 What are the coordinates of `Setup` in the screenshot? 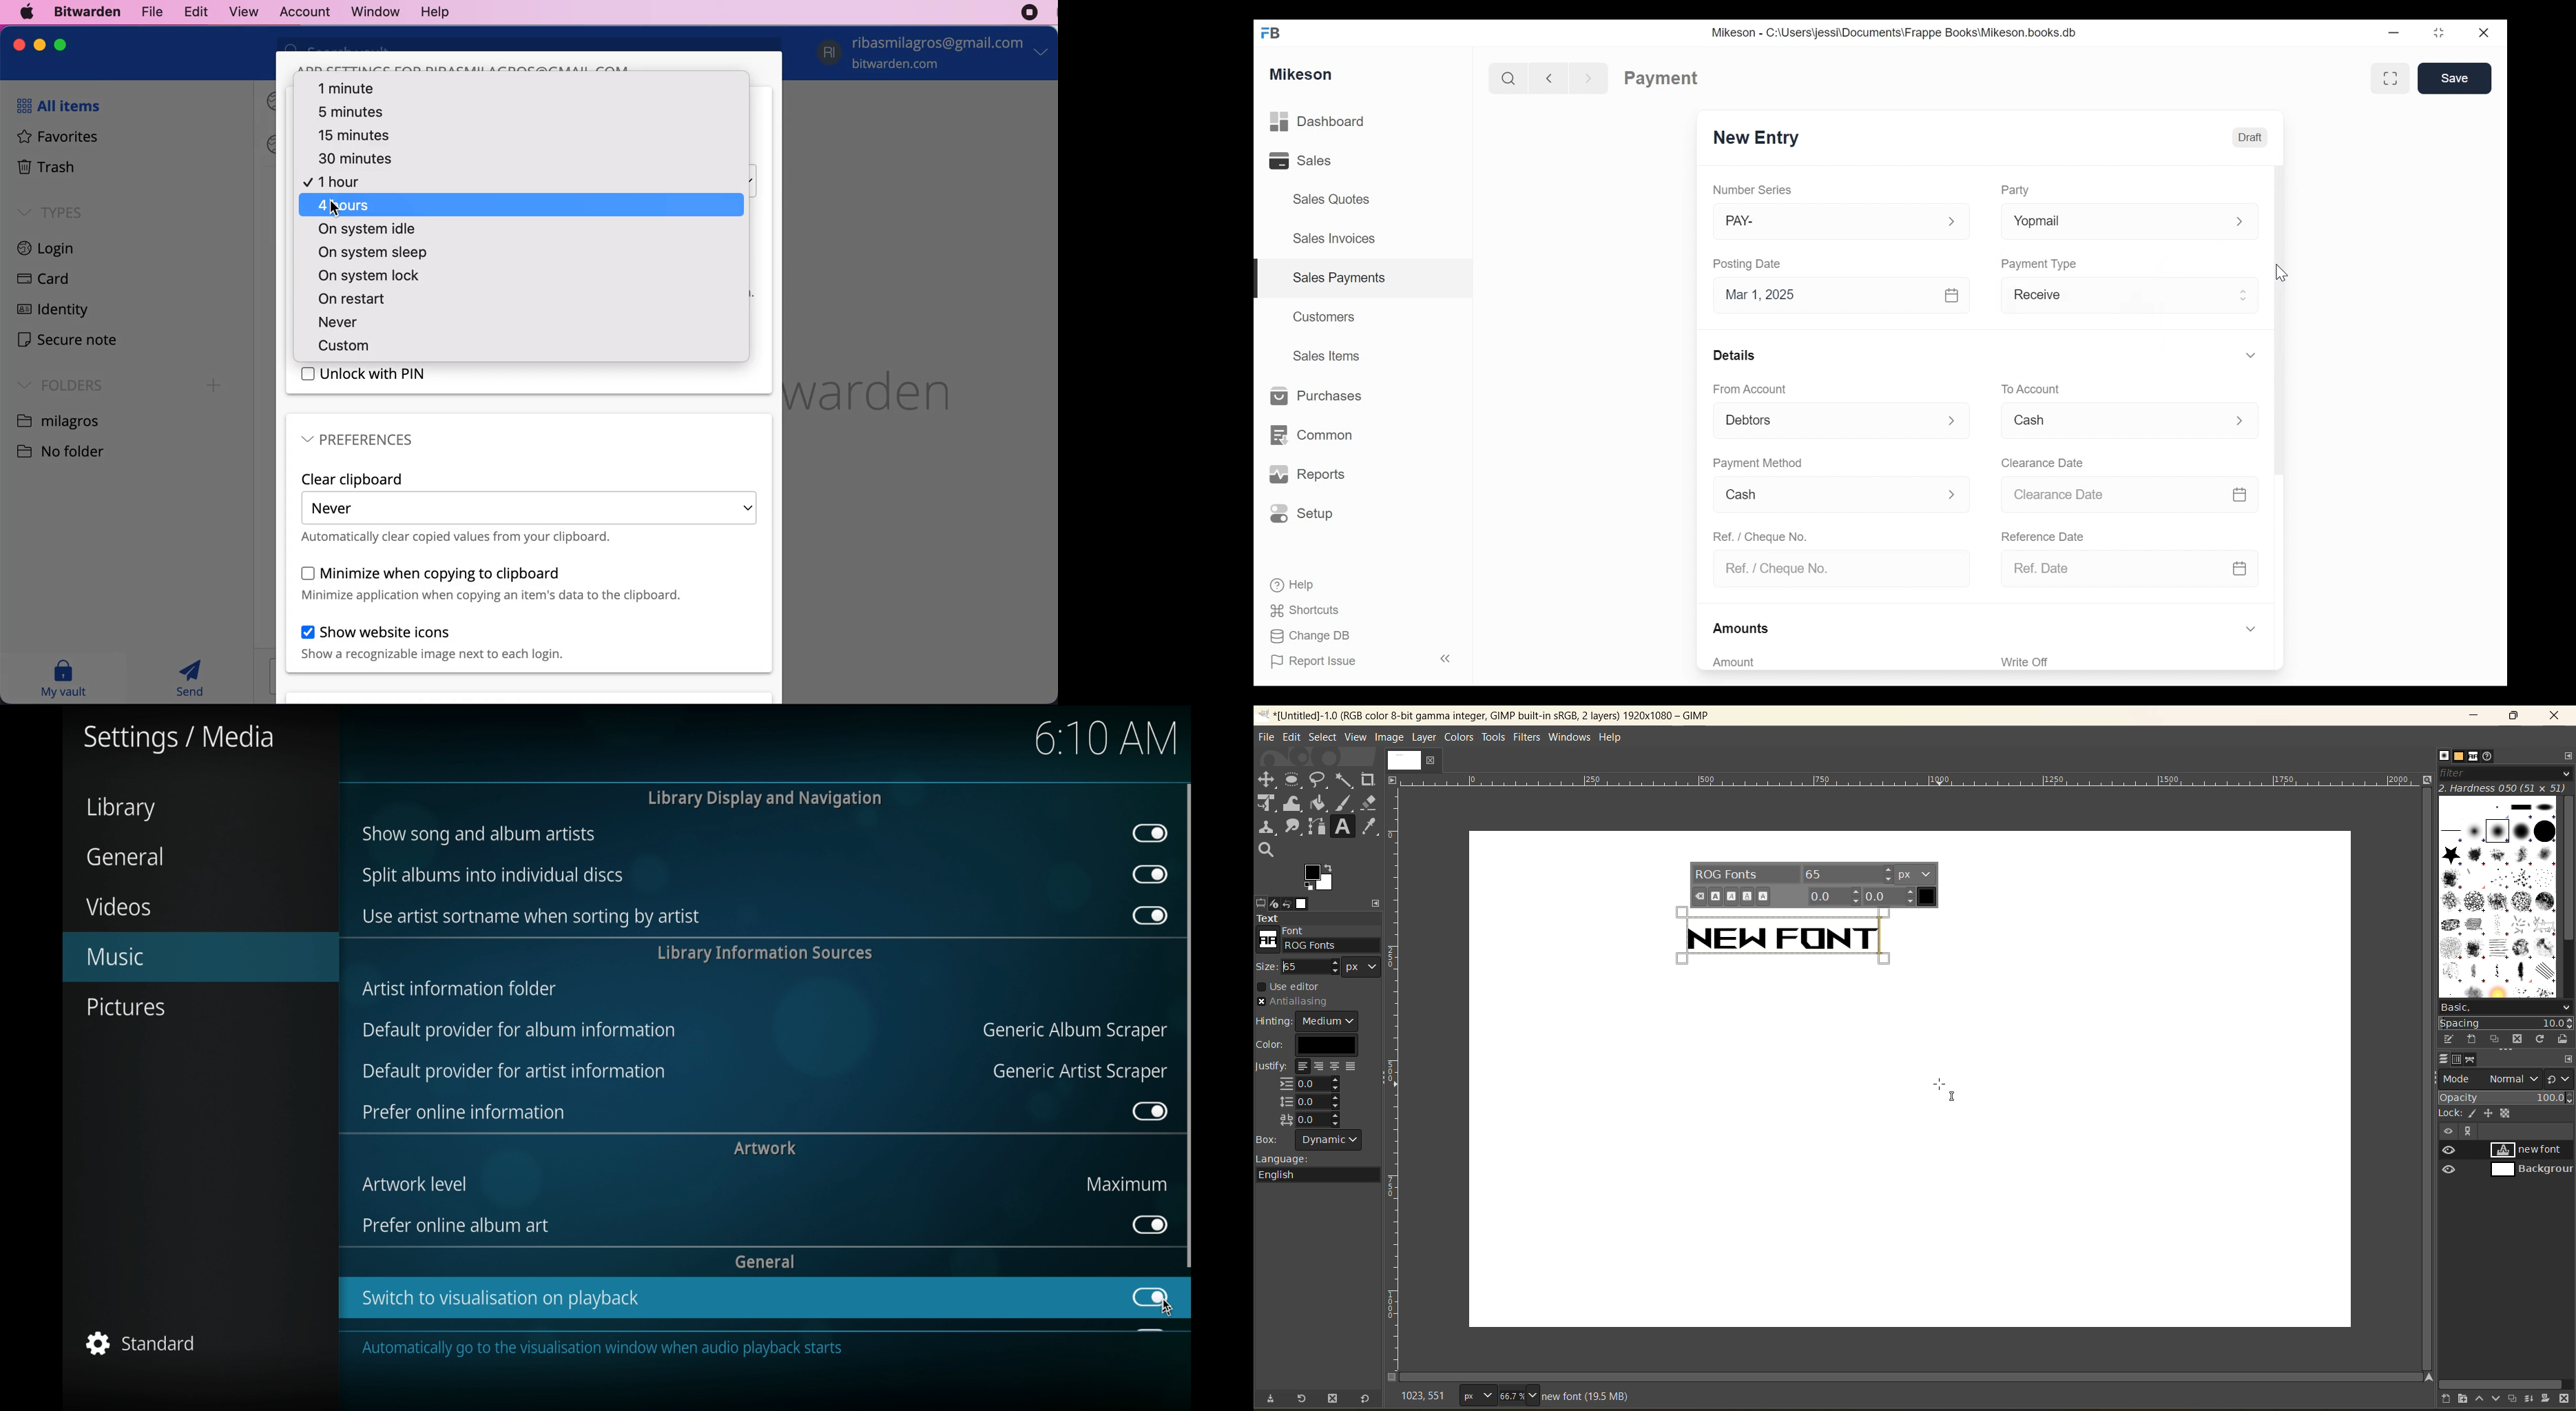 It's located at (1306, 514).